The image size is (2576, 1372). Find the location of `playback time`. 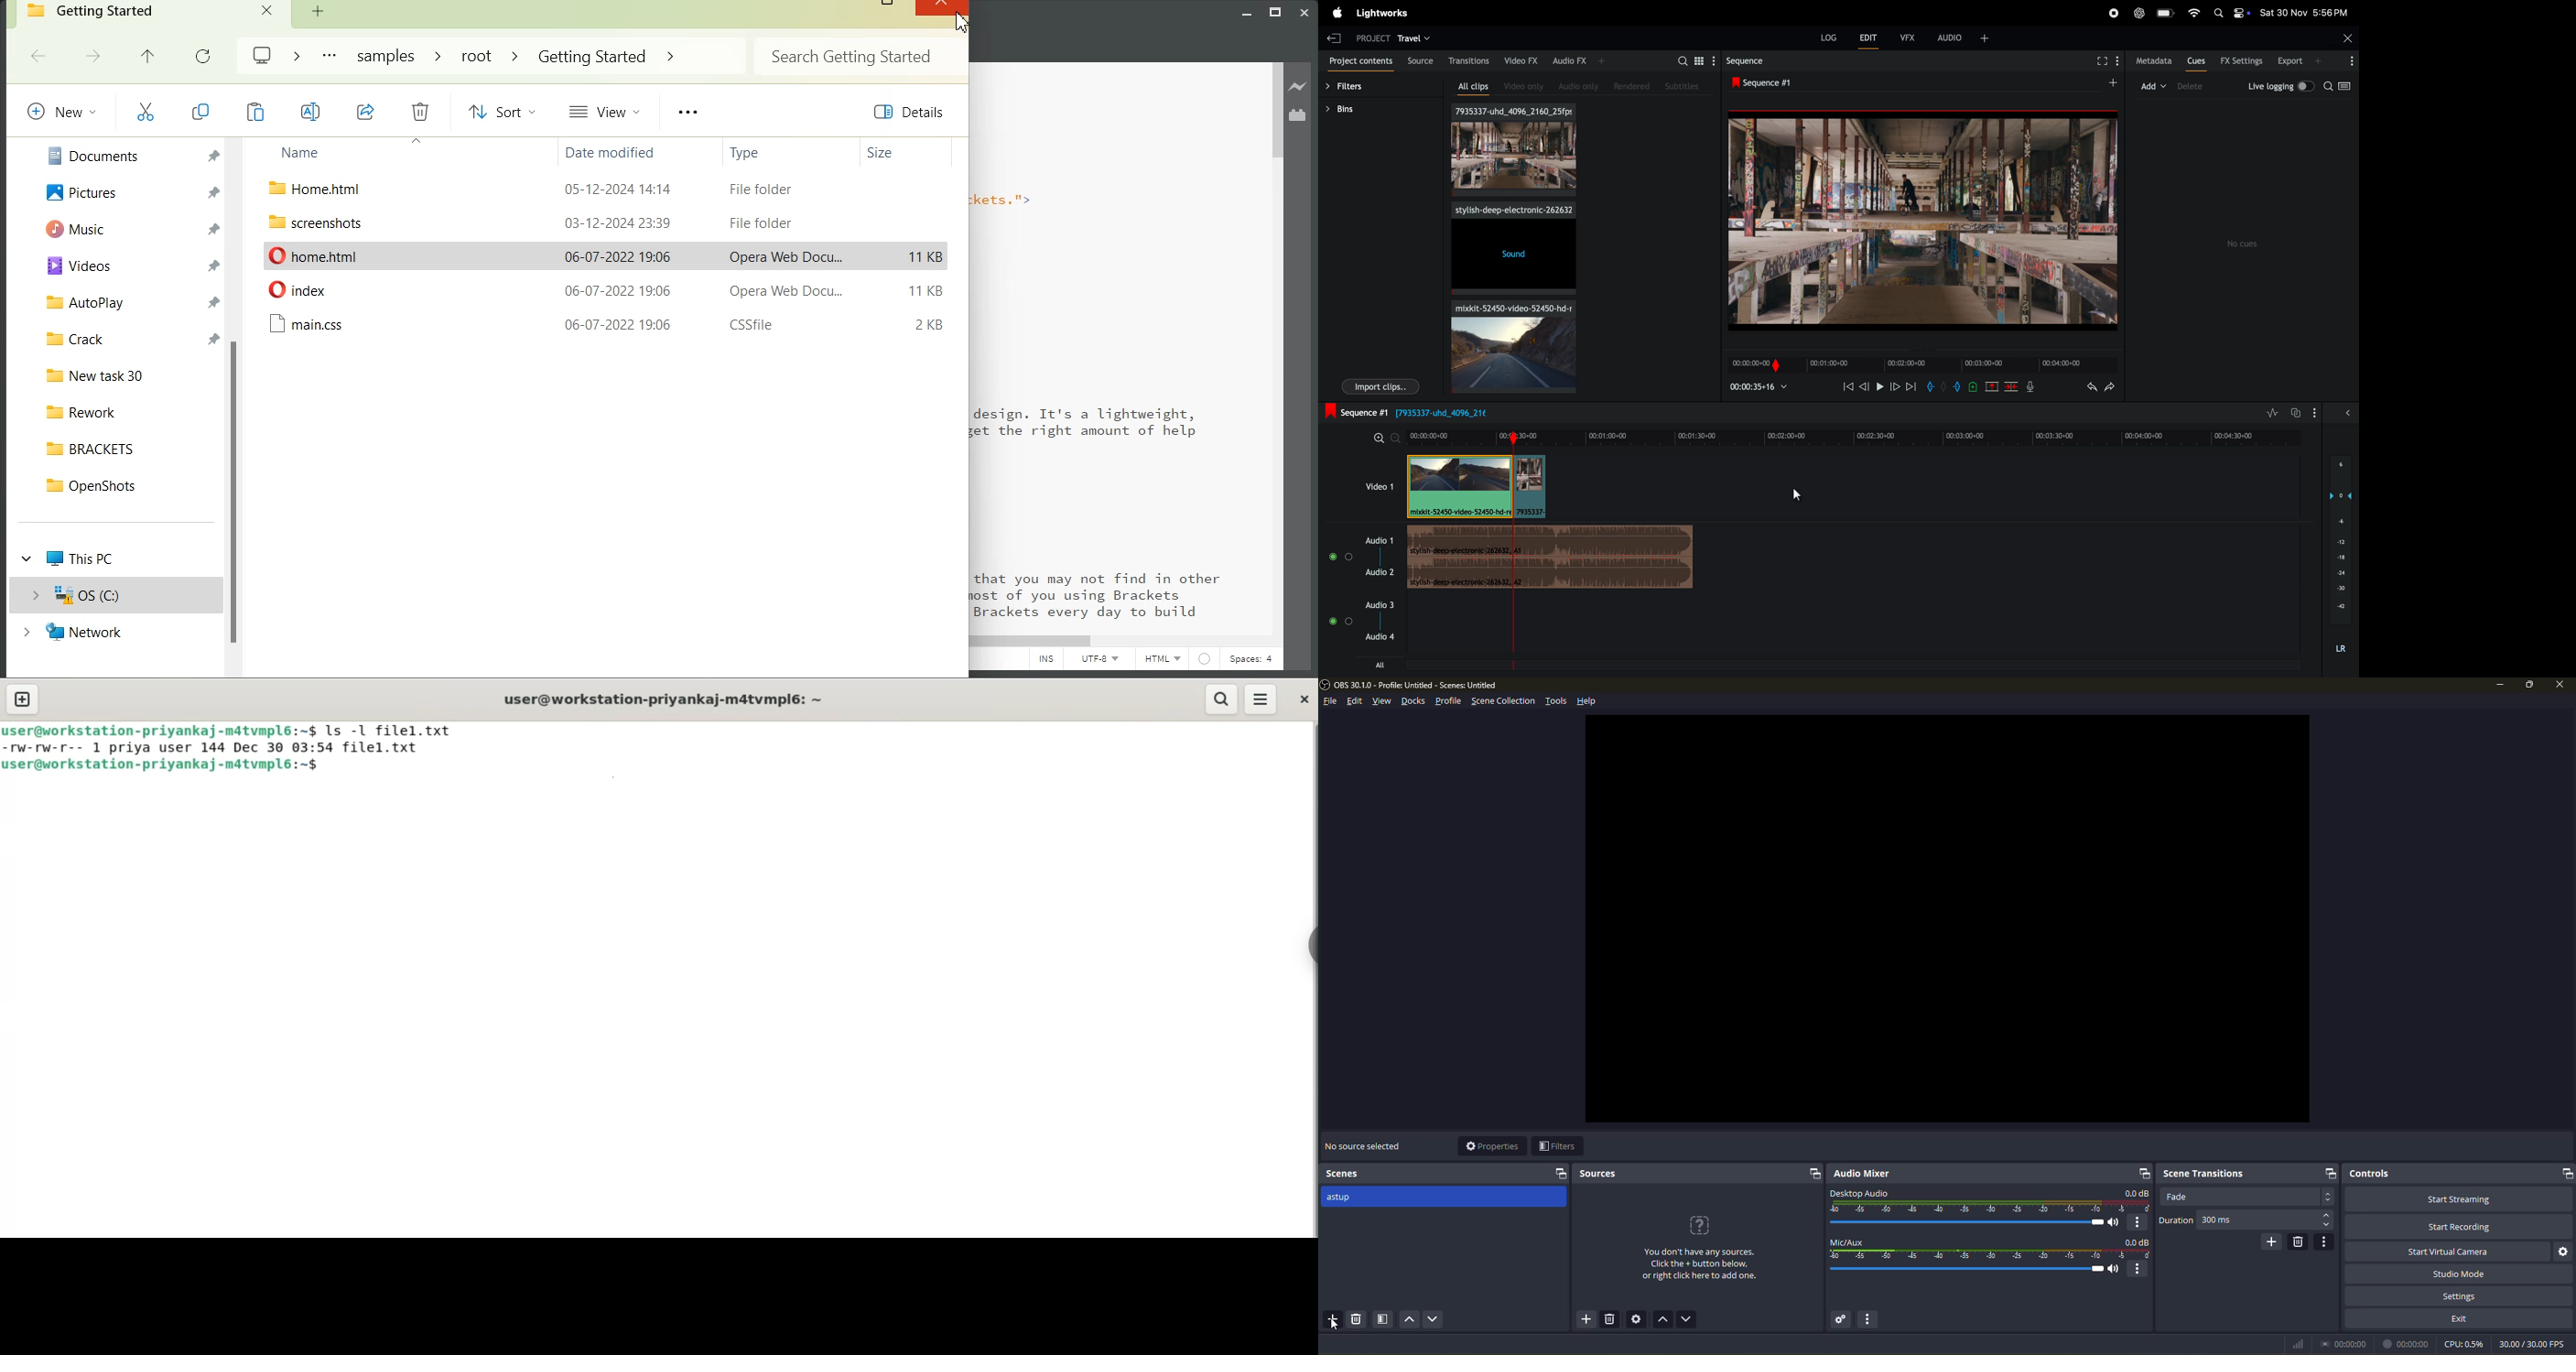

playback time is located at coordinates (1762, 387).